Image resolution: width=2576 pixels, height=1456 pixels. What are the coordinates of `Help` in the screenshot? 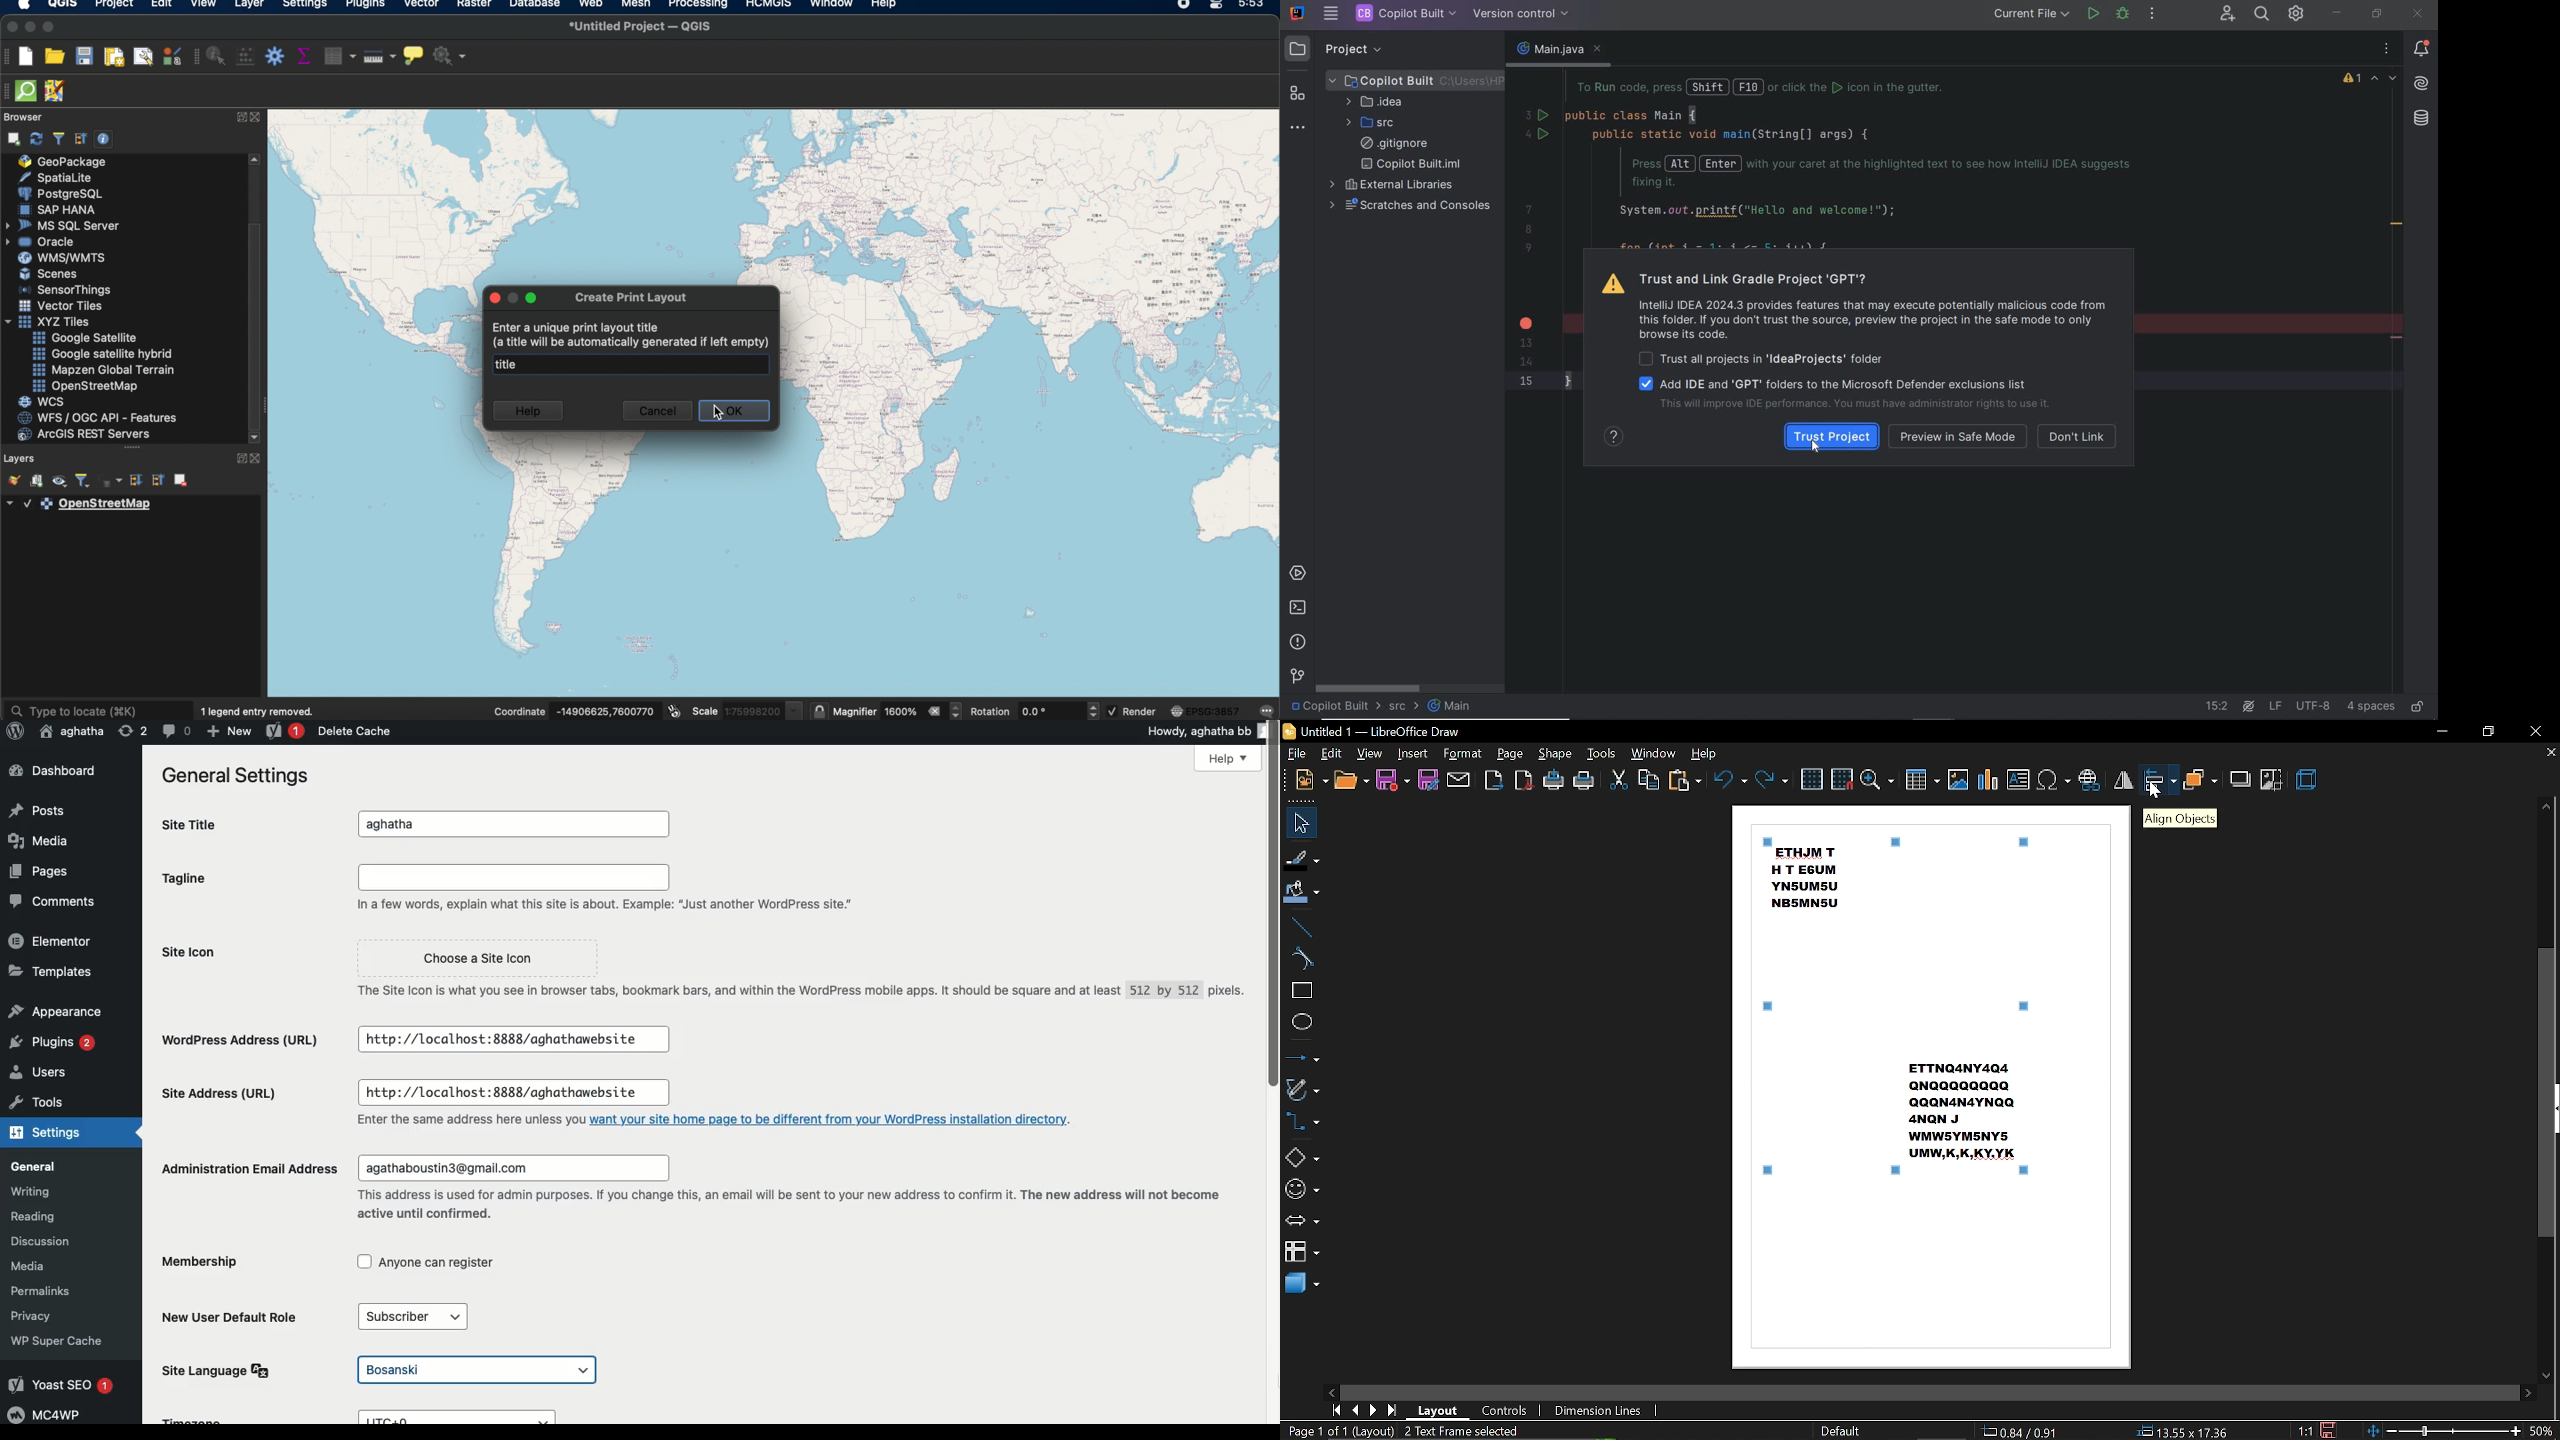 It's located at (1229, 759).